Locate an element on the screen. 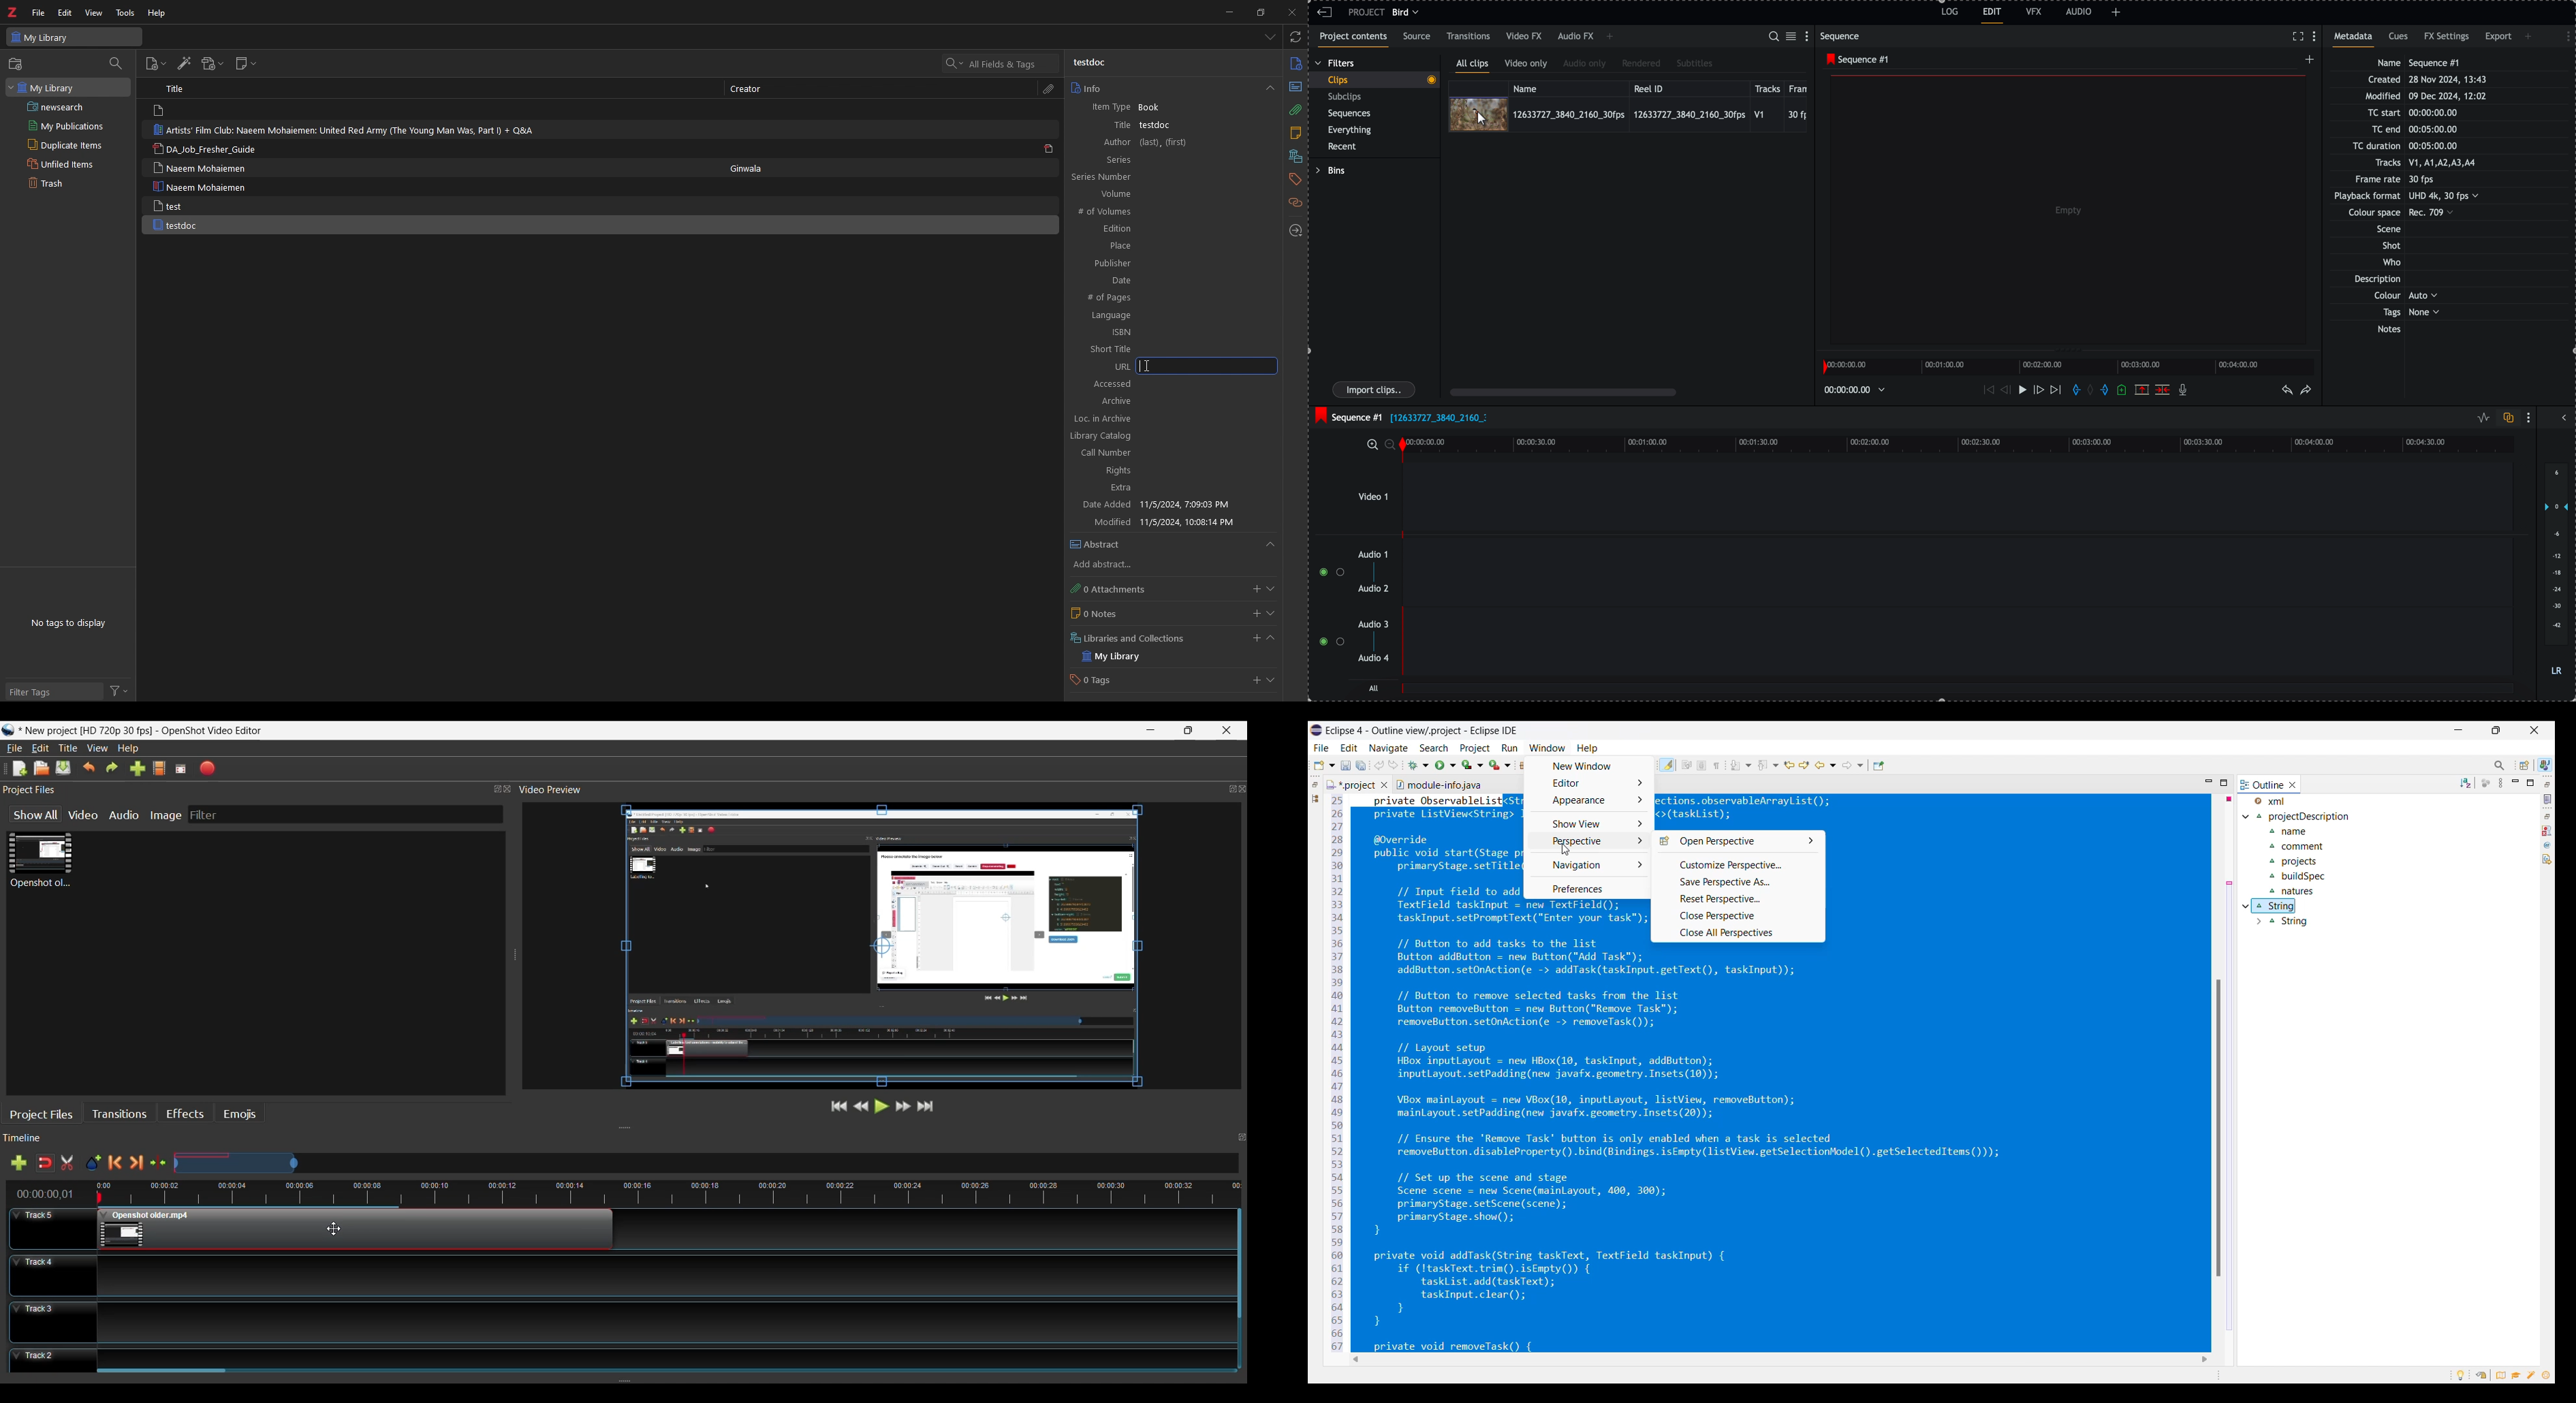 The image size is (2576, 1428). file is located at coordinates (1438, 419).